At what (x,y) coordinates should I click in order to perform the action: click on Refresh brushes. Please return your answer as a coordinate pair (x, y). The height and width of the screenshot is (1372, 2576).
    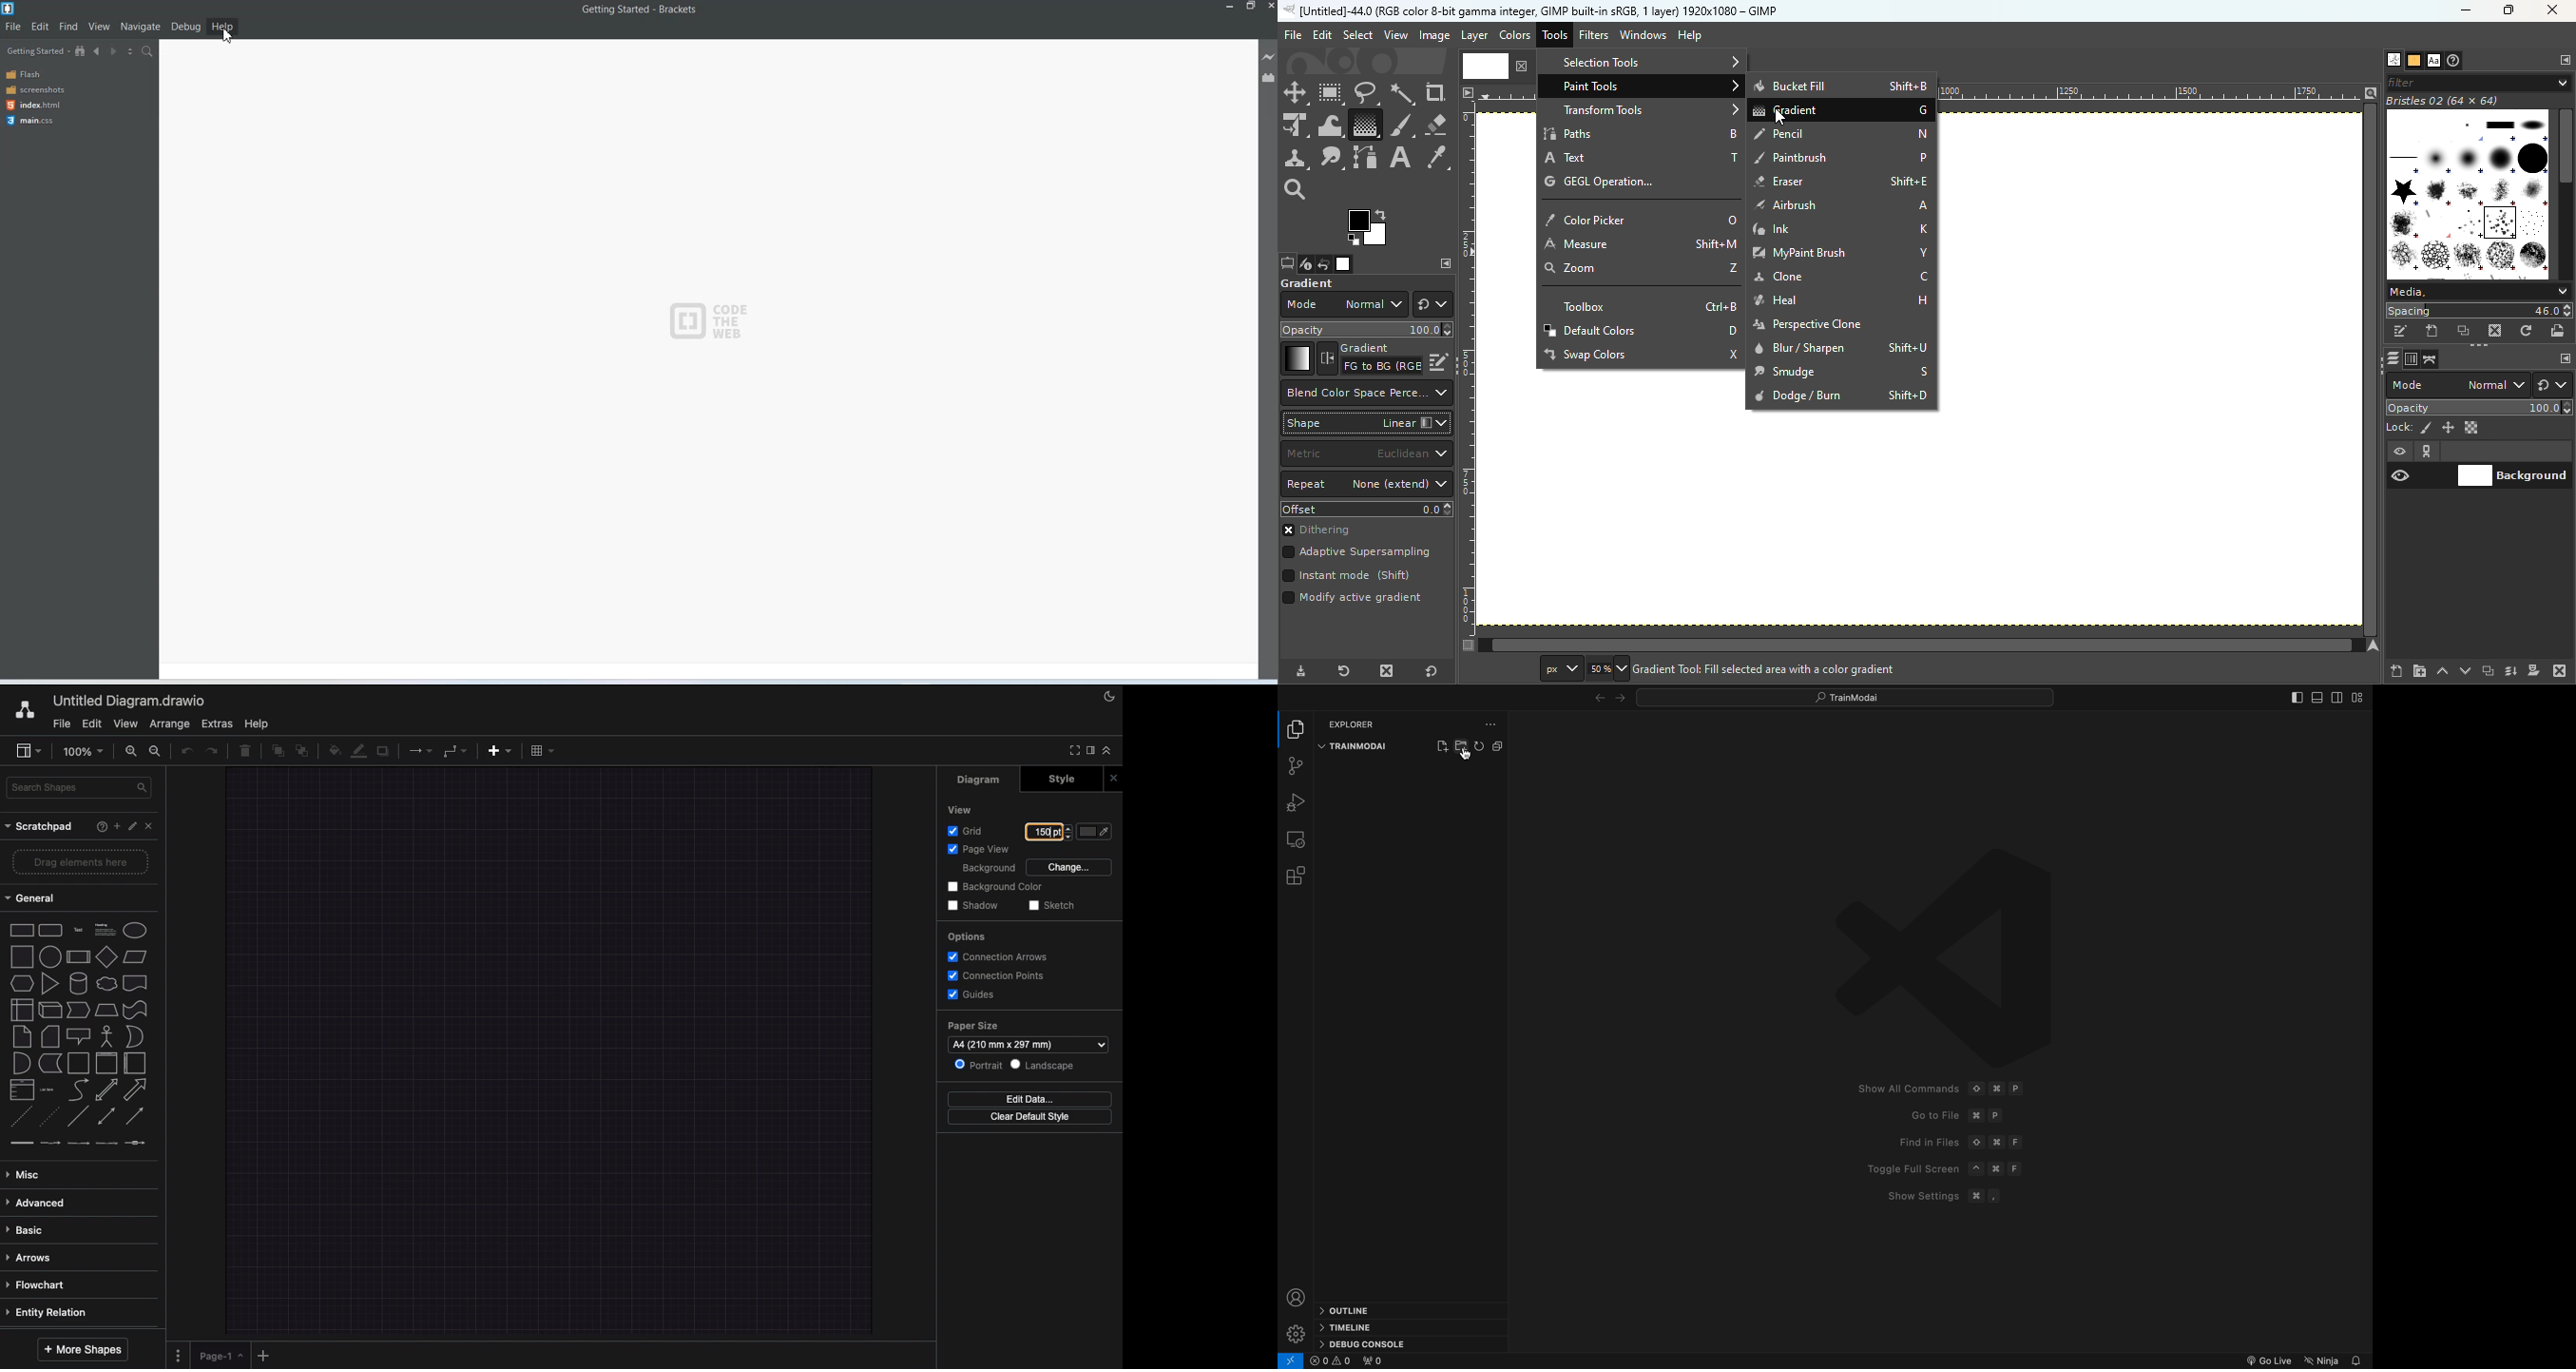
    Looking at the image, I should click on (2527, 331).